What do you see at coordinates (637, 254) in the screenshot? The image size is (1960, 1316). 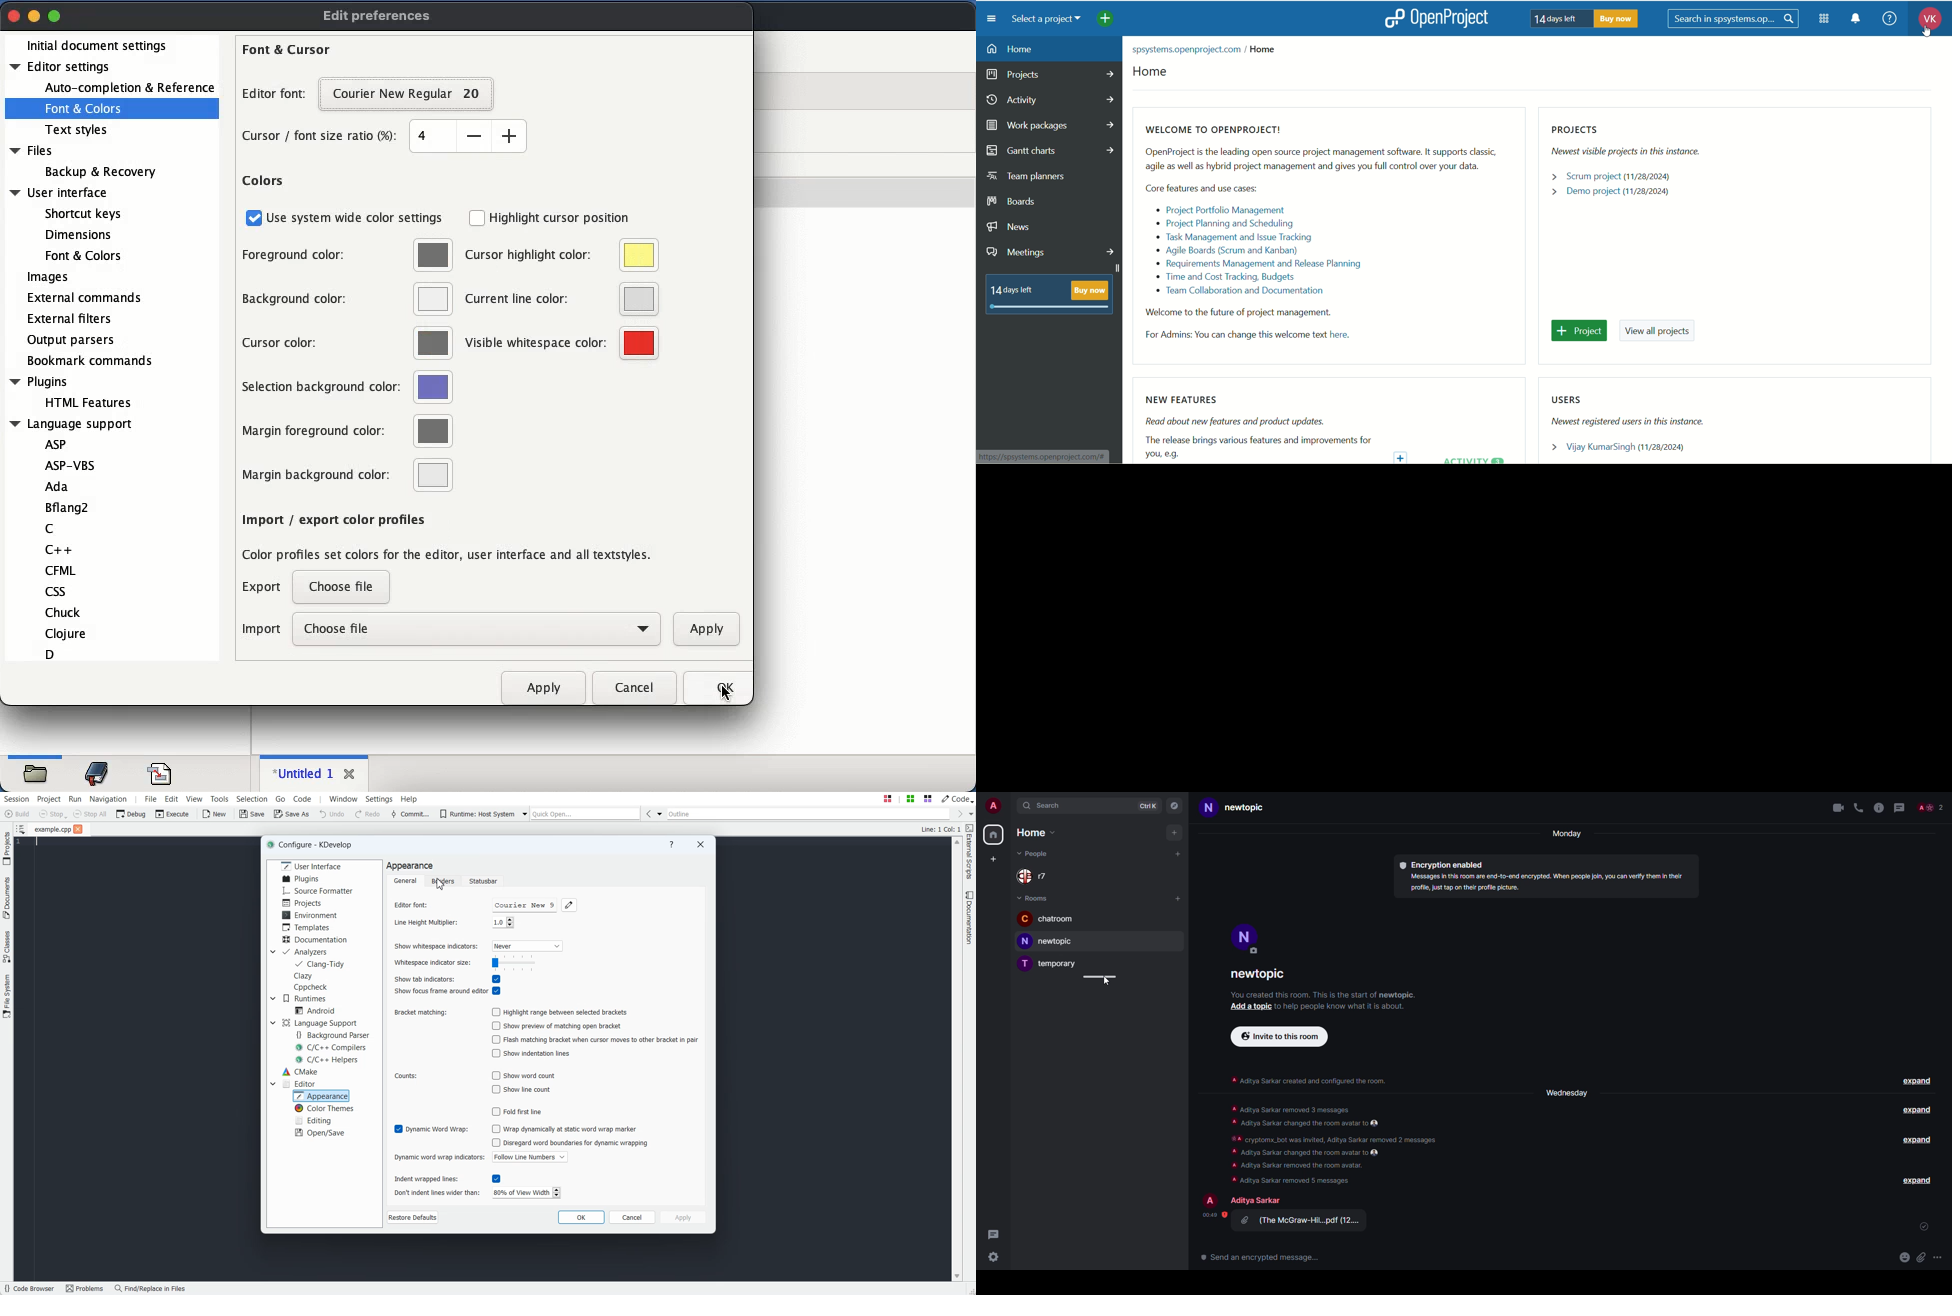 I see `color` at bounding box center [637, 254].